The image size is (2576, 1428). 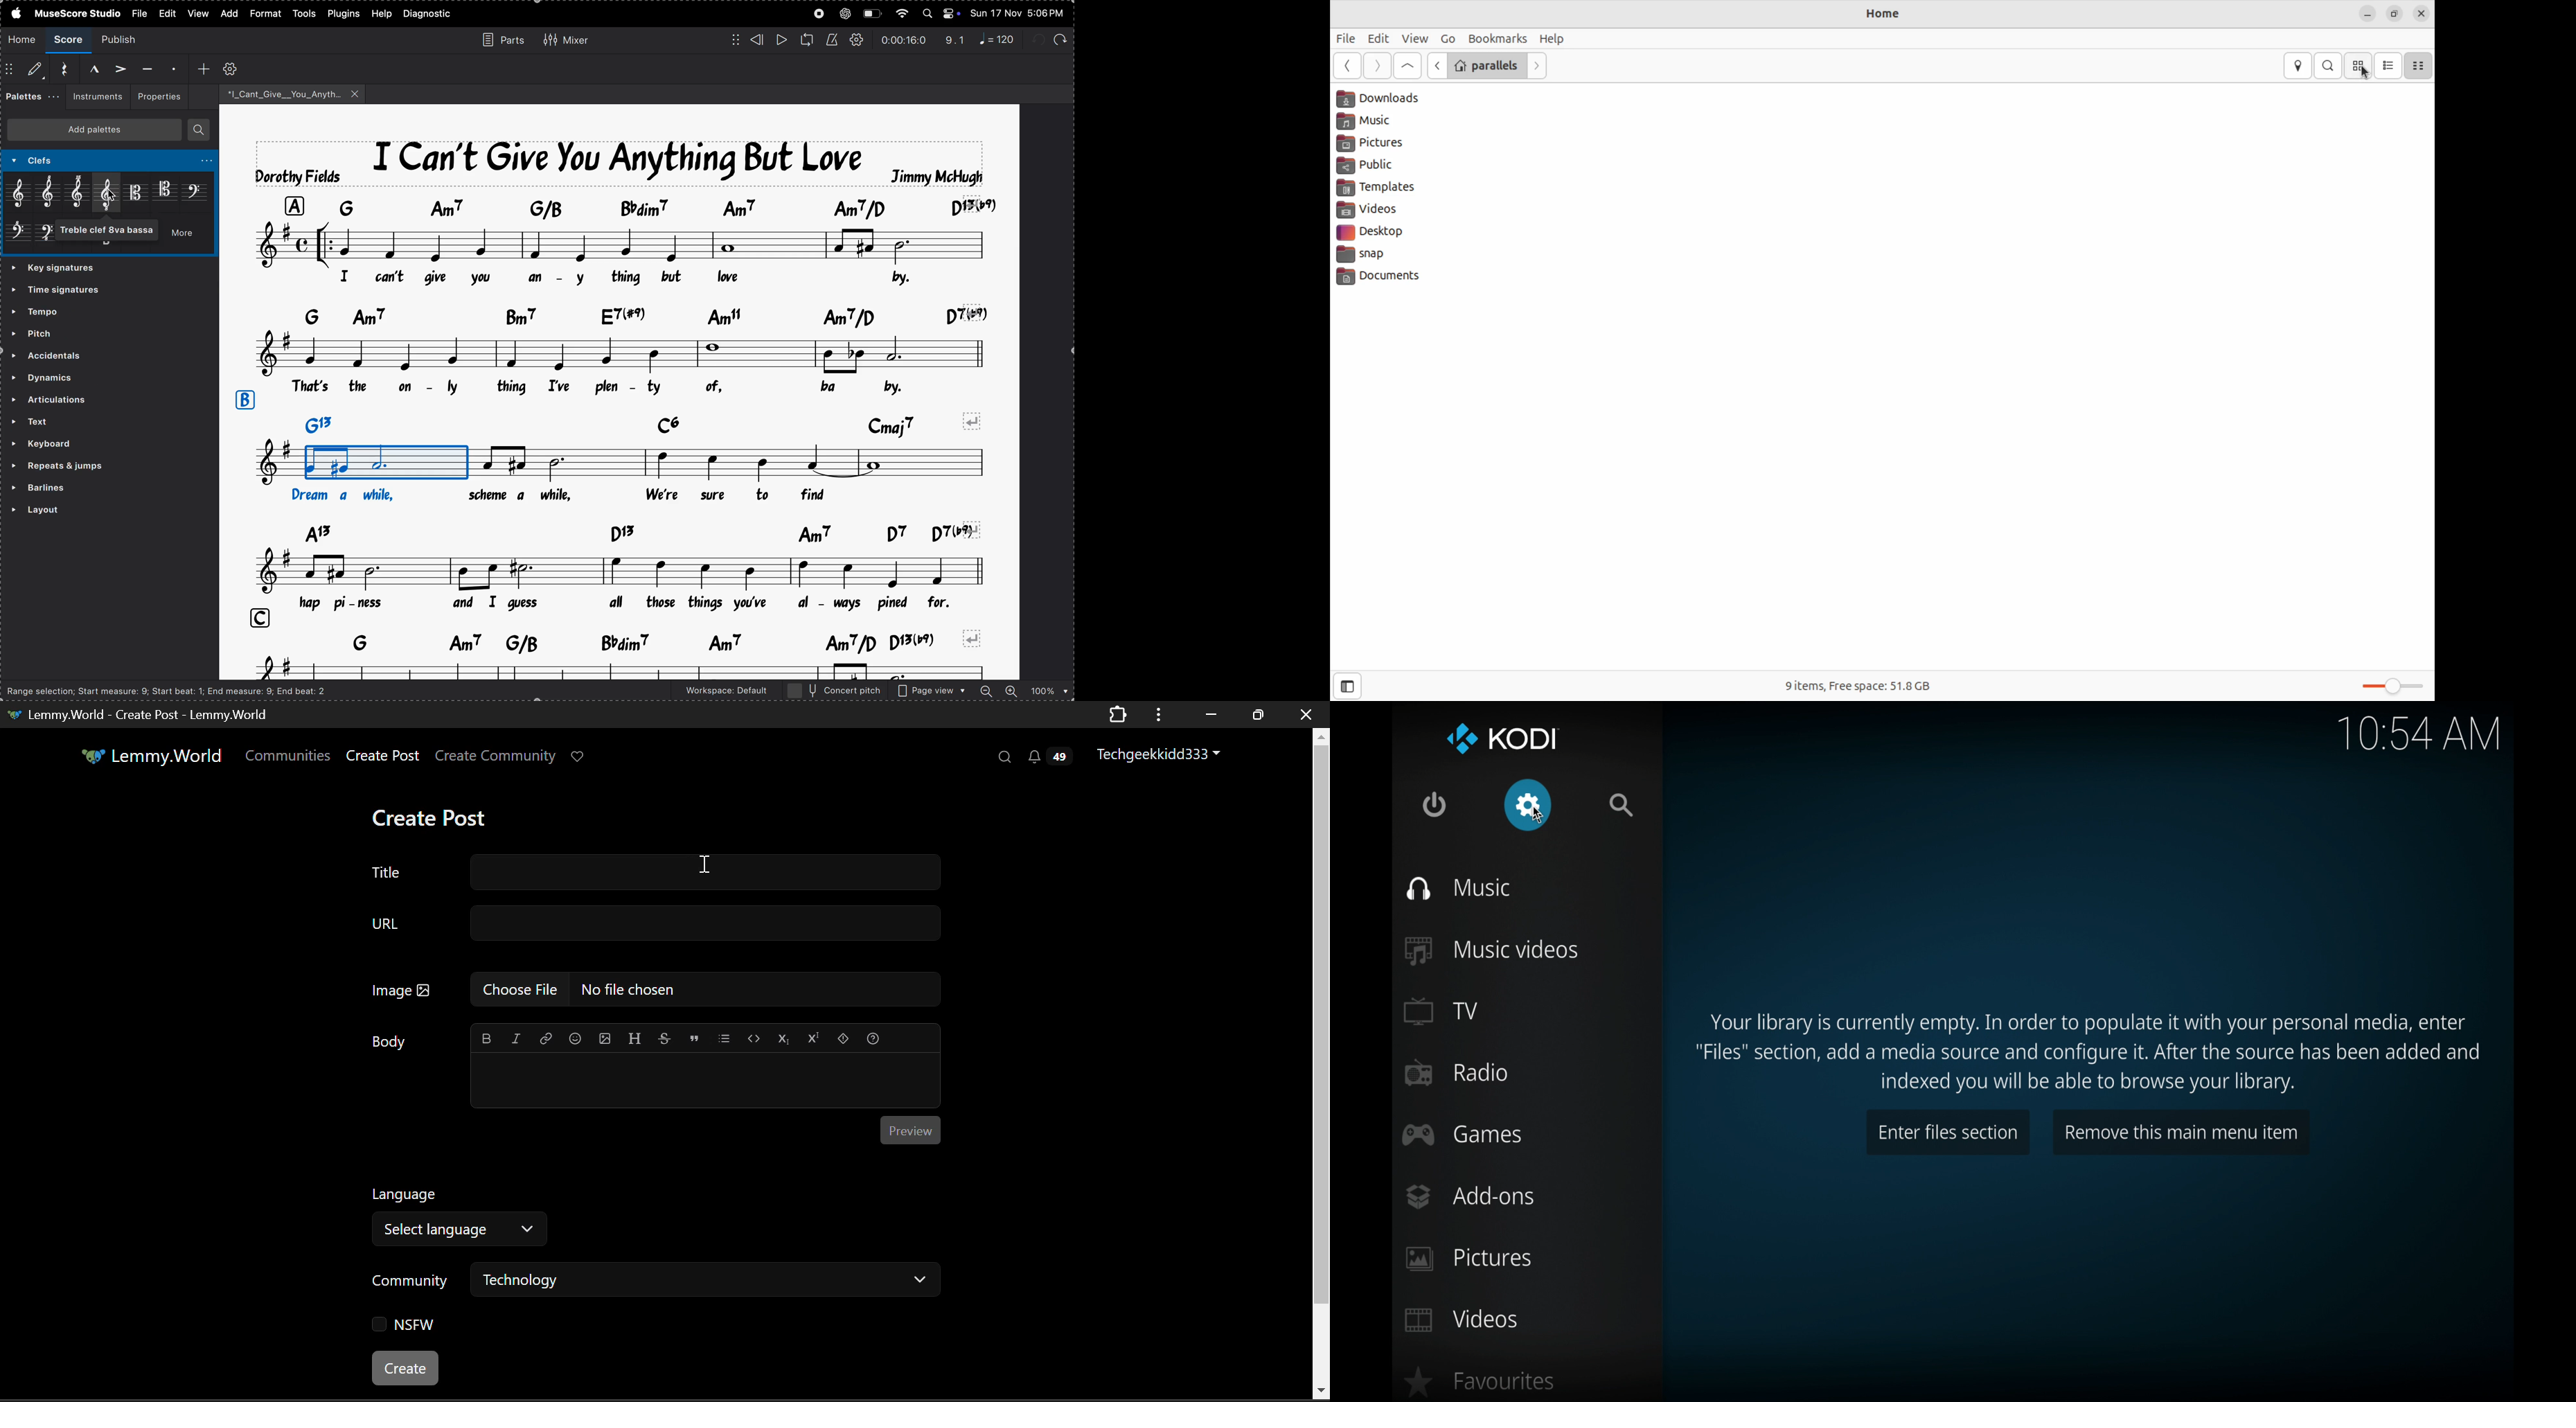 What do you see at coordinates (486, 1039) in the screenshot?
I see `Bold` at bounding box center [486, 1039].